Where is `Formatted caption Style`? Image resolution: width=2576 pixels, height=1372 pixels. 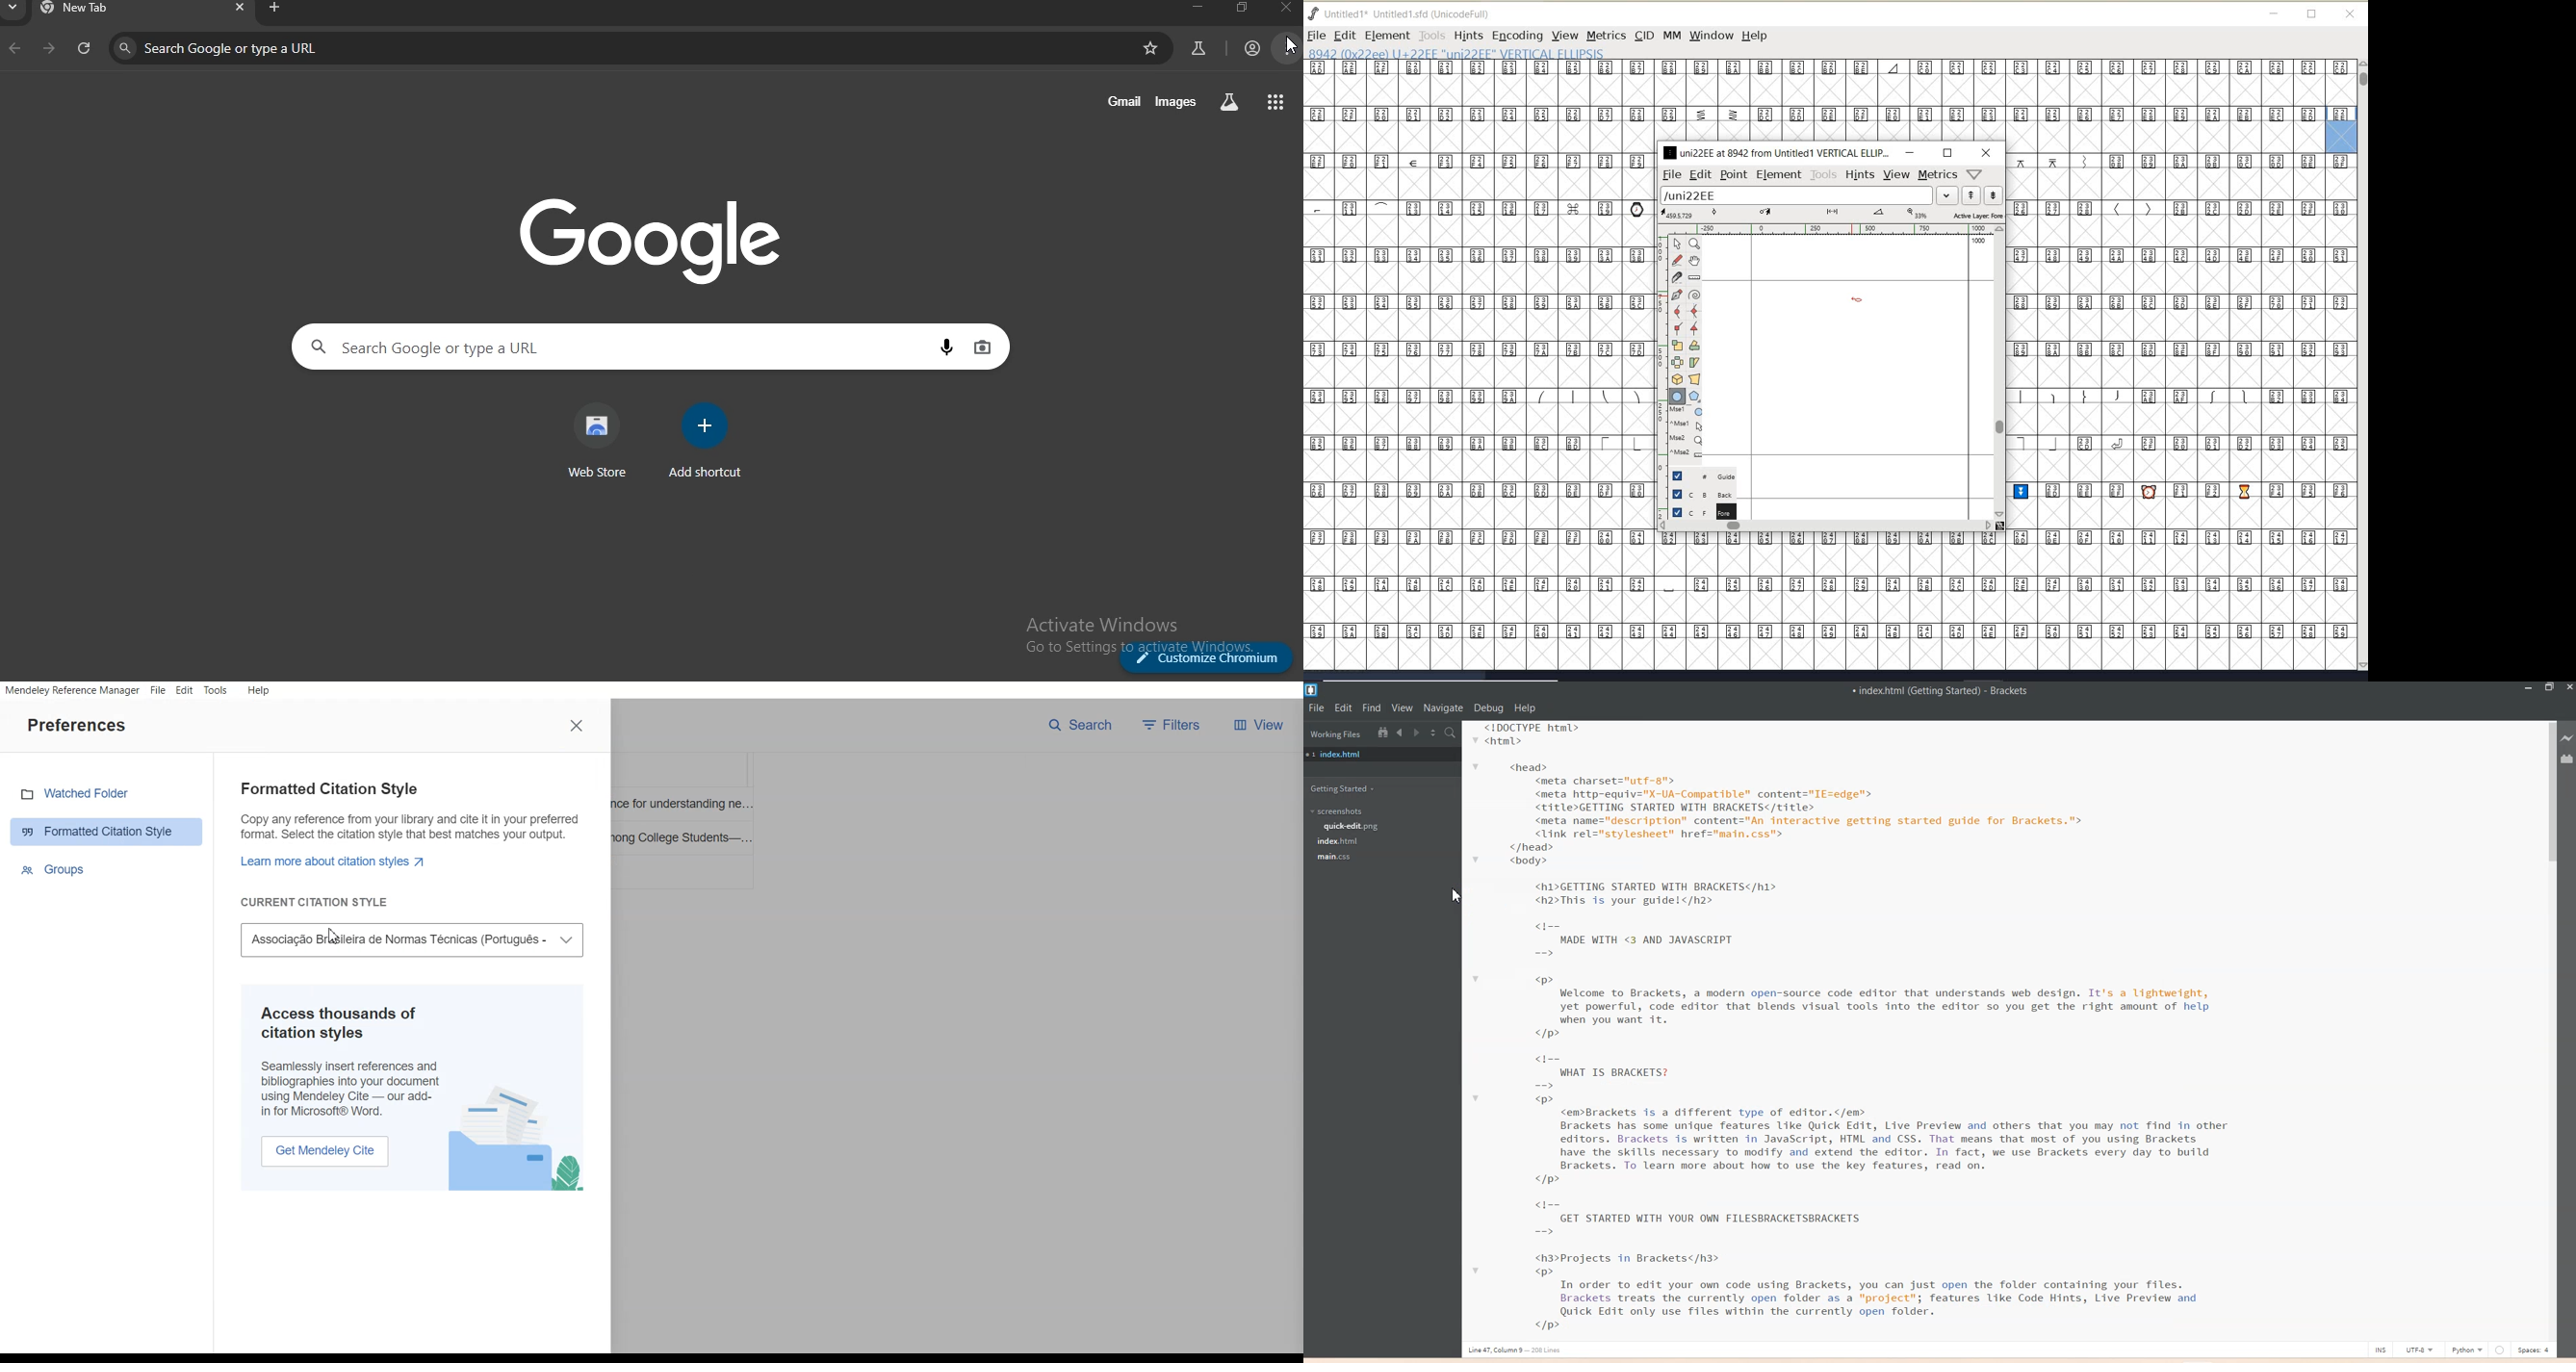 Formatted caption Style is located at coordinates (107, 831).